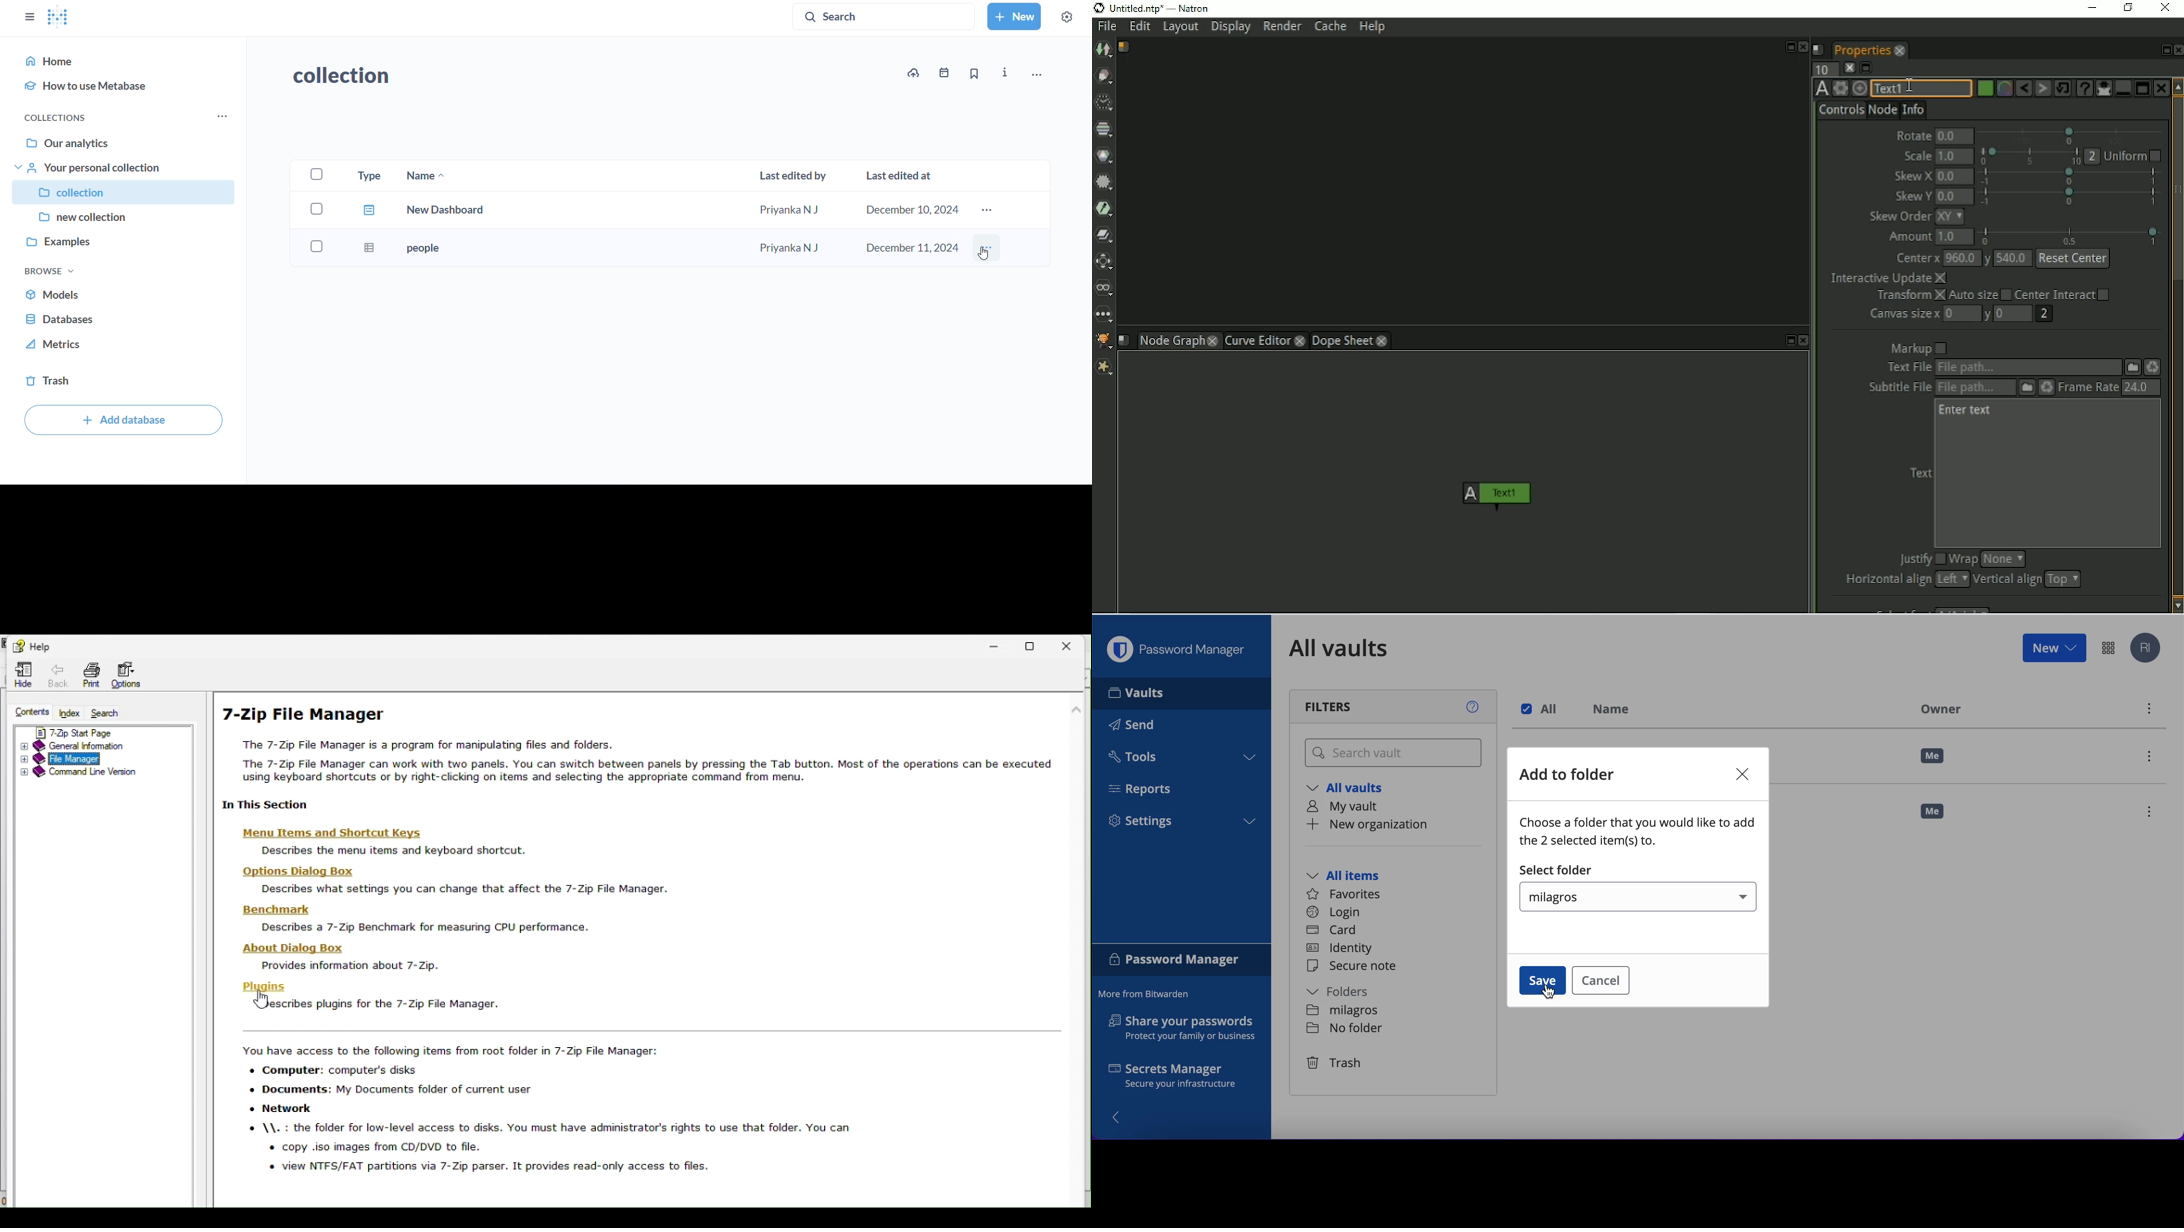 This screenshot has width=2184, height=1232. I want to click on december 11,2024, so click(909, 248).